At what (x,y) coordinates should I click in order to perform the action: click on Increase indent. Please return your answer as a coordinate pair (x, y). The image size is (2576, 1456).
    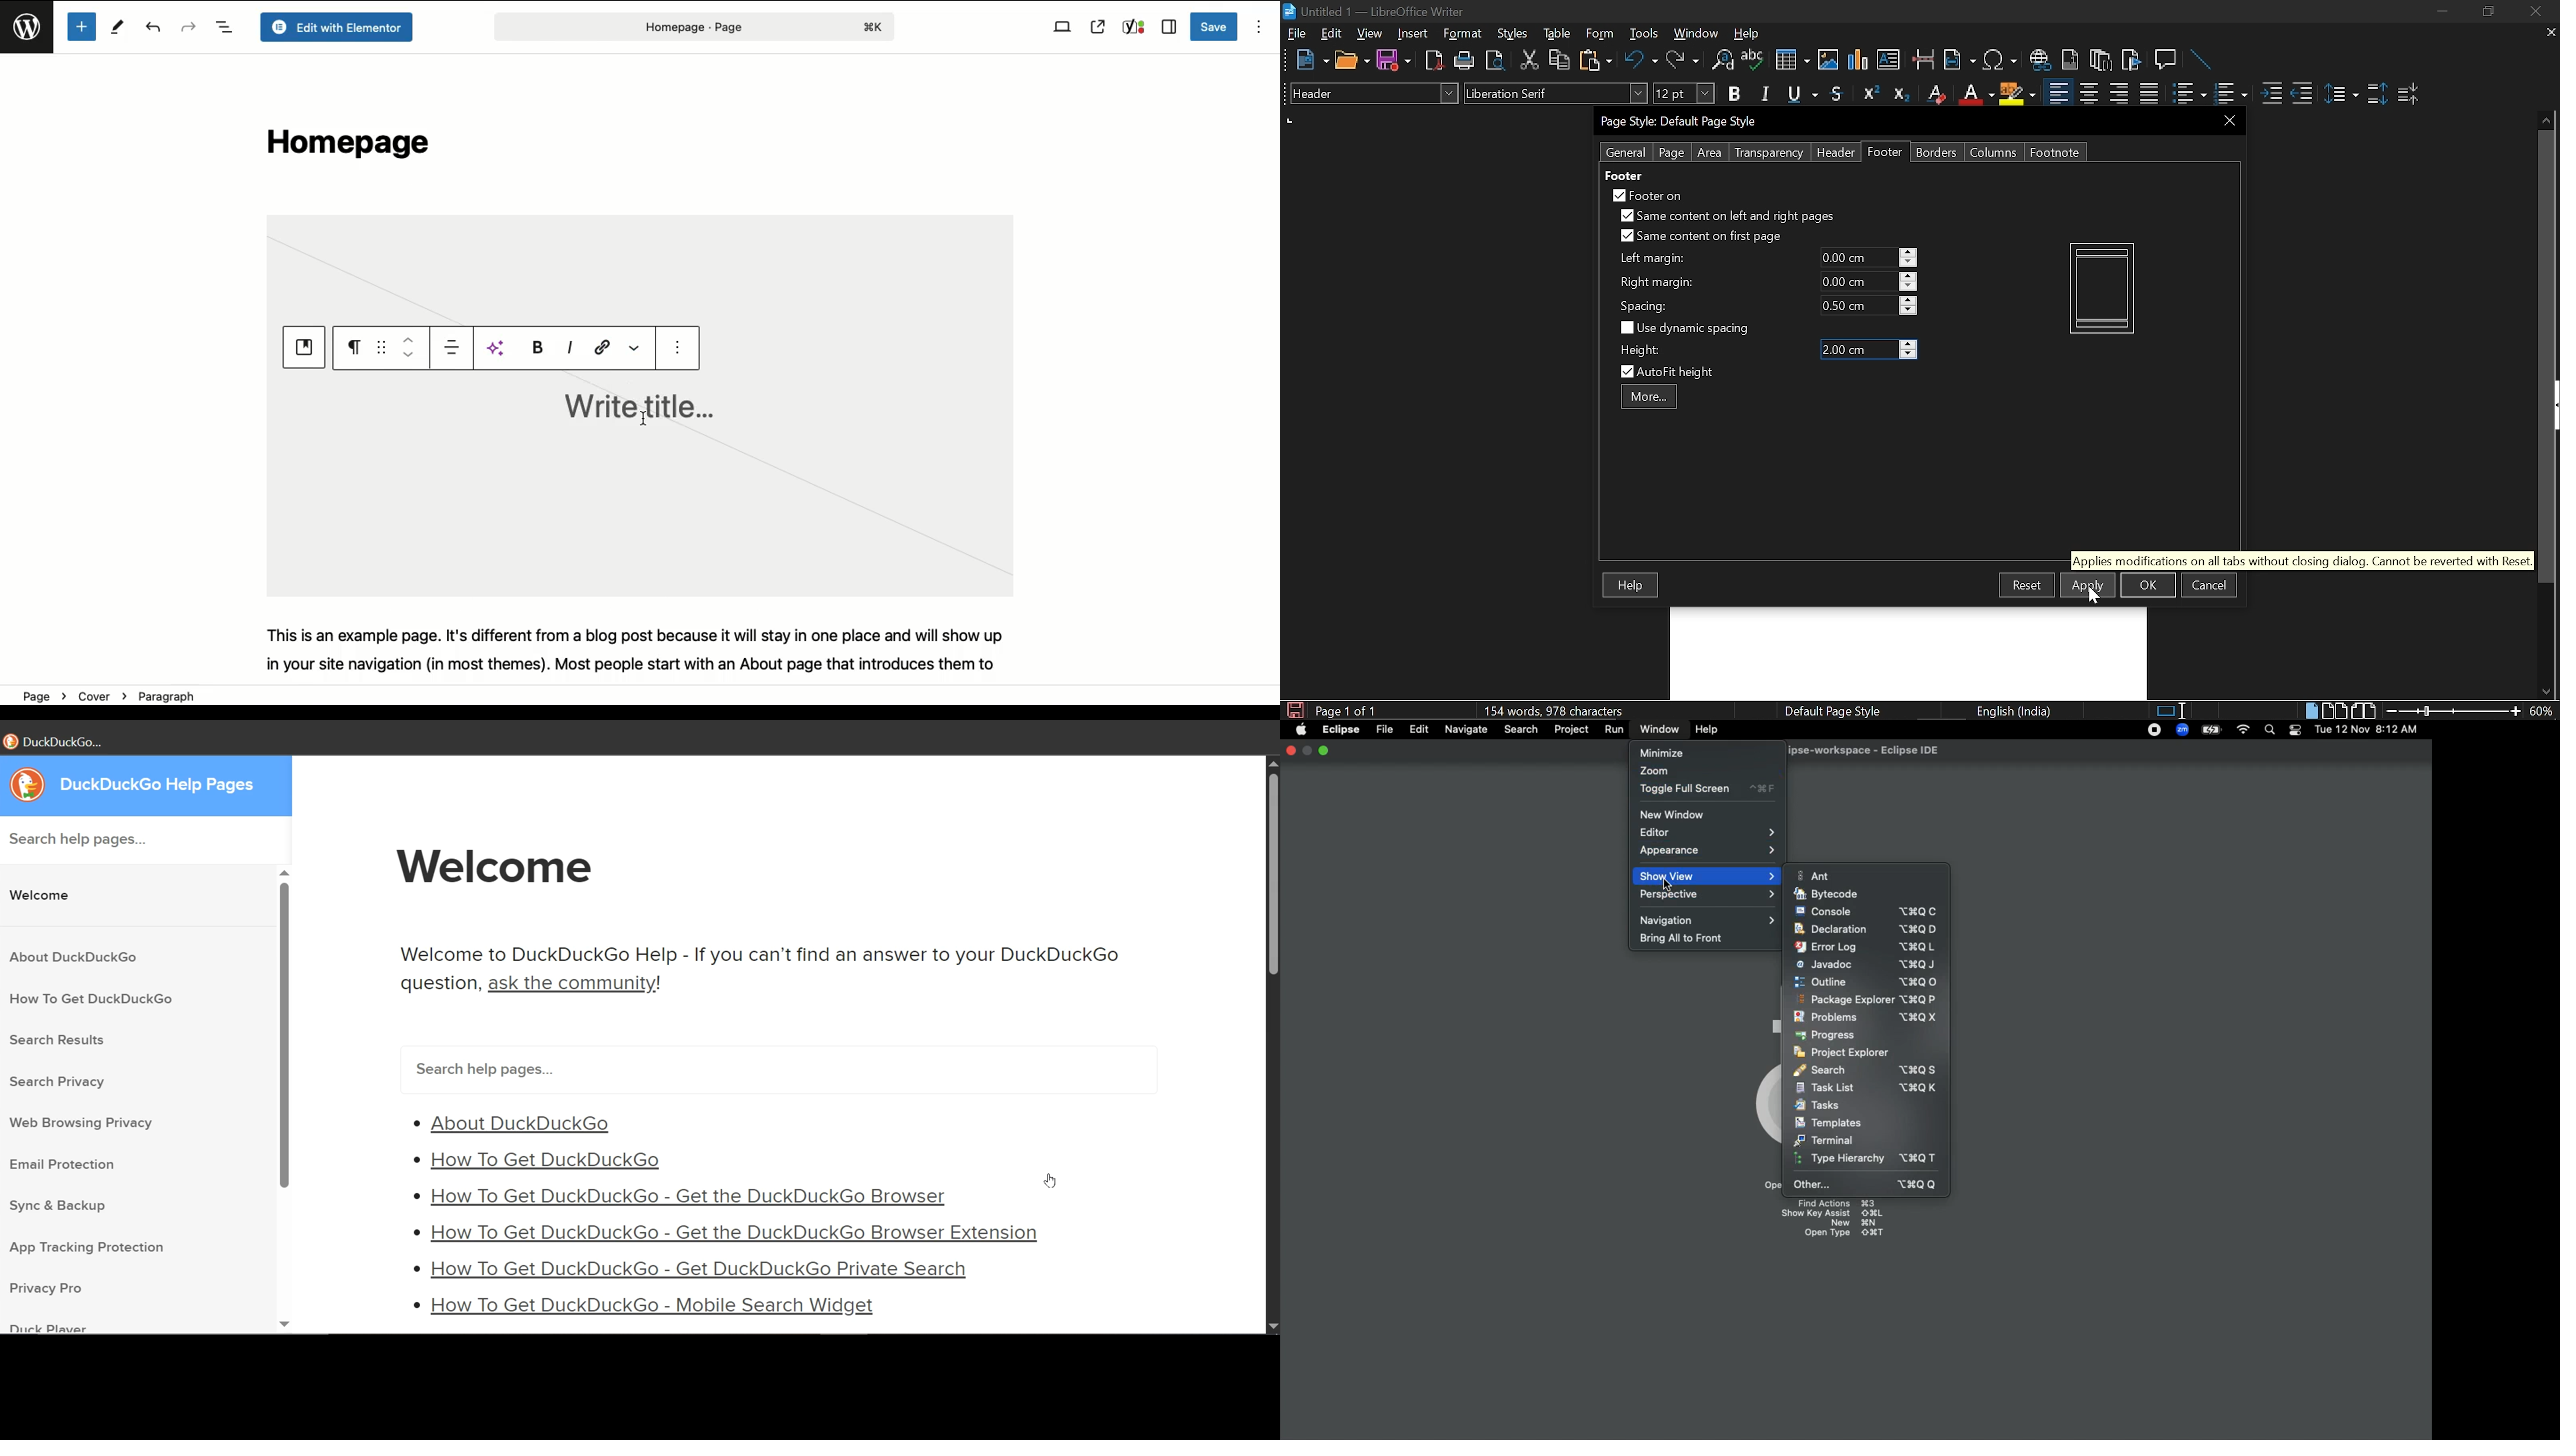
    Looking at the image, I should click on (2270, 93).